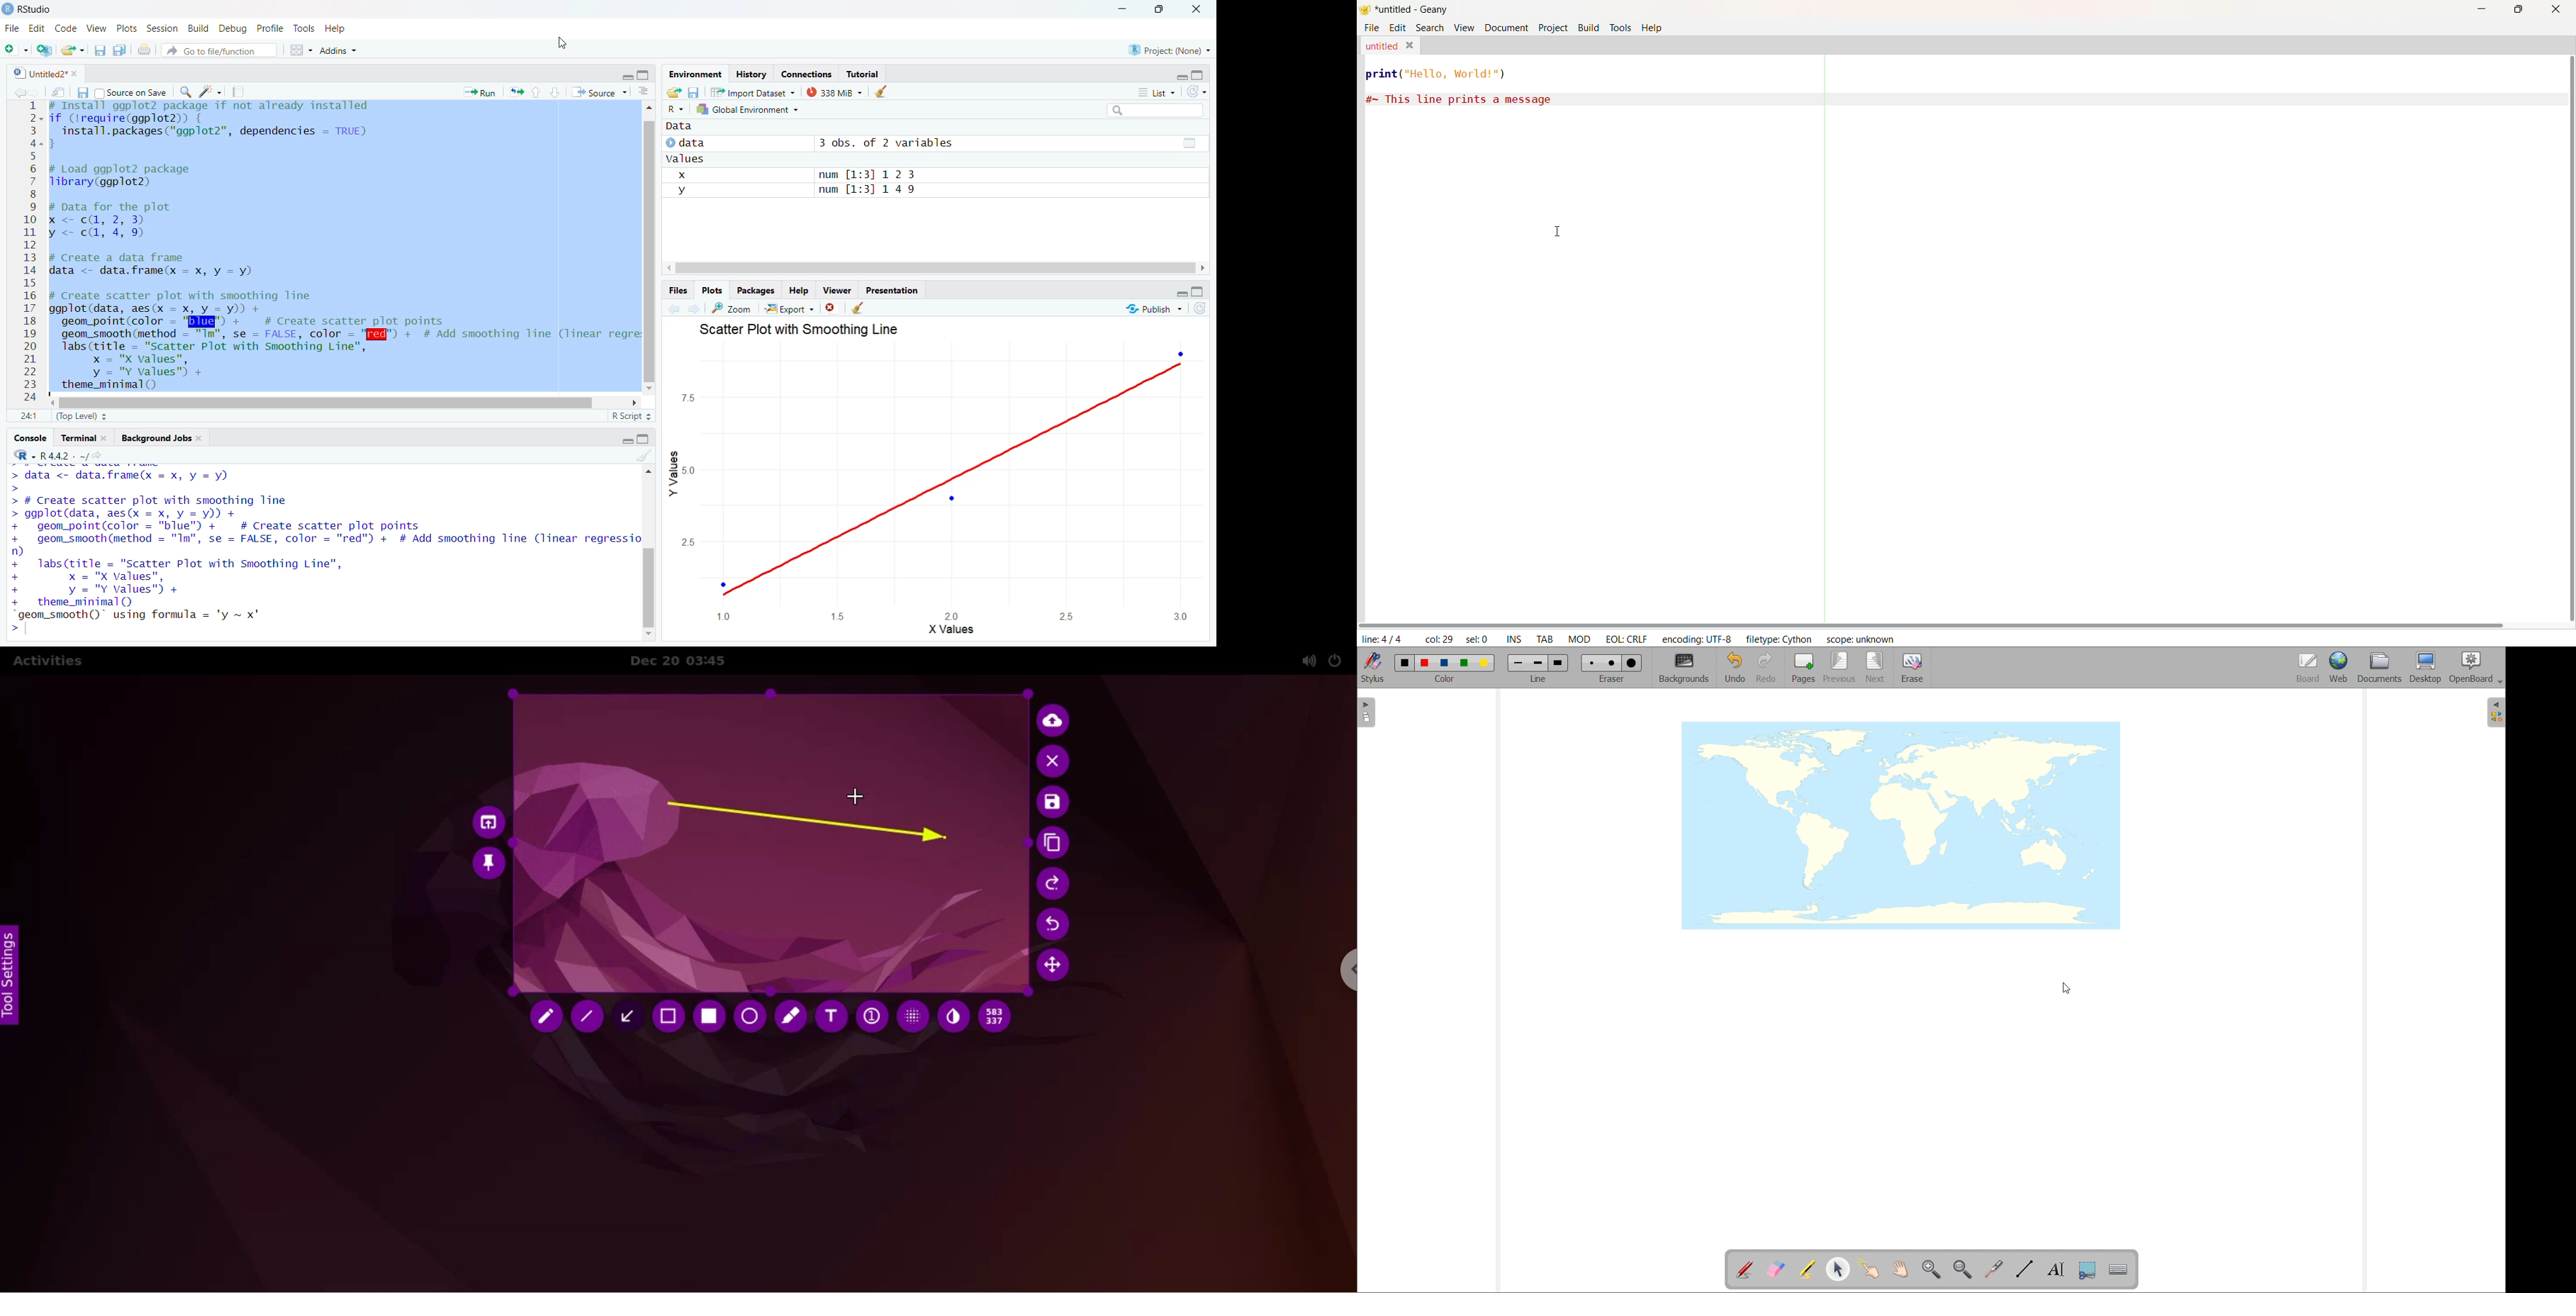  I want to click on 337 mb, so click(839, 93).